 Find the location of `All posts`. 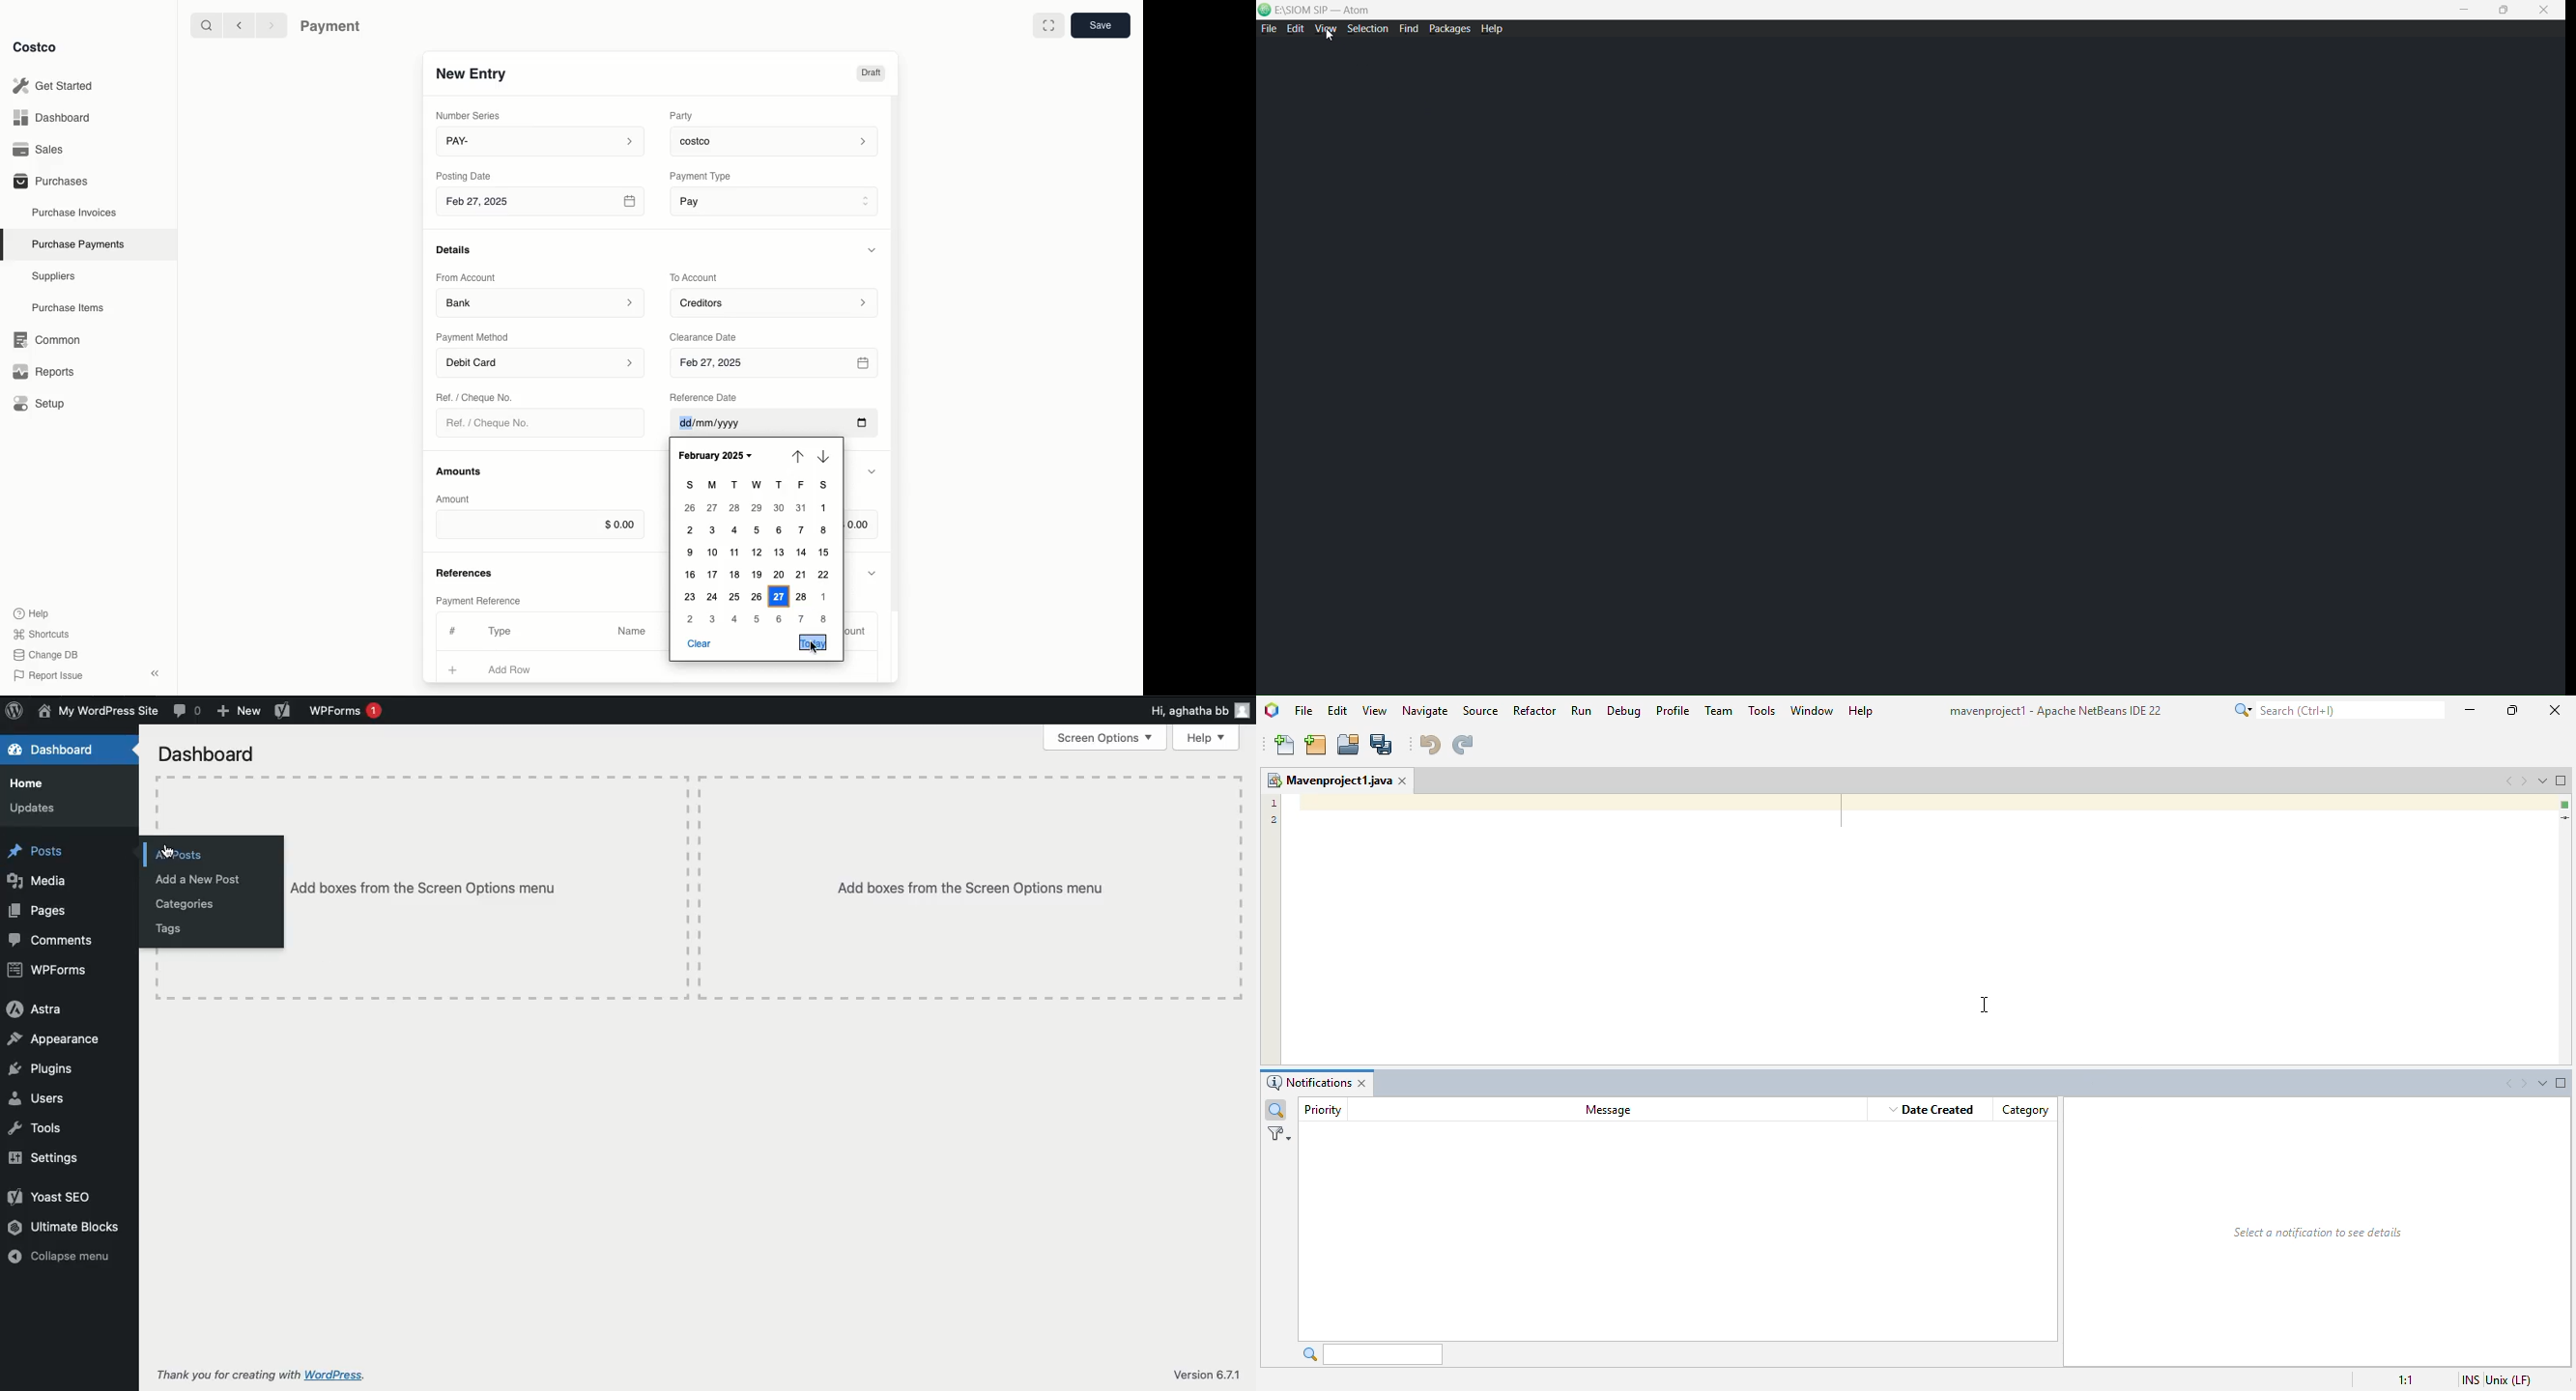

All posts is located at coordinates (184, 855).